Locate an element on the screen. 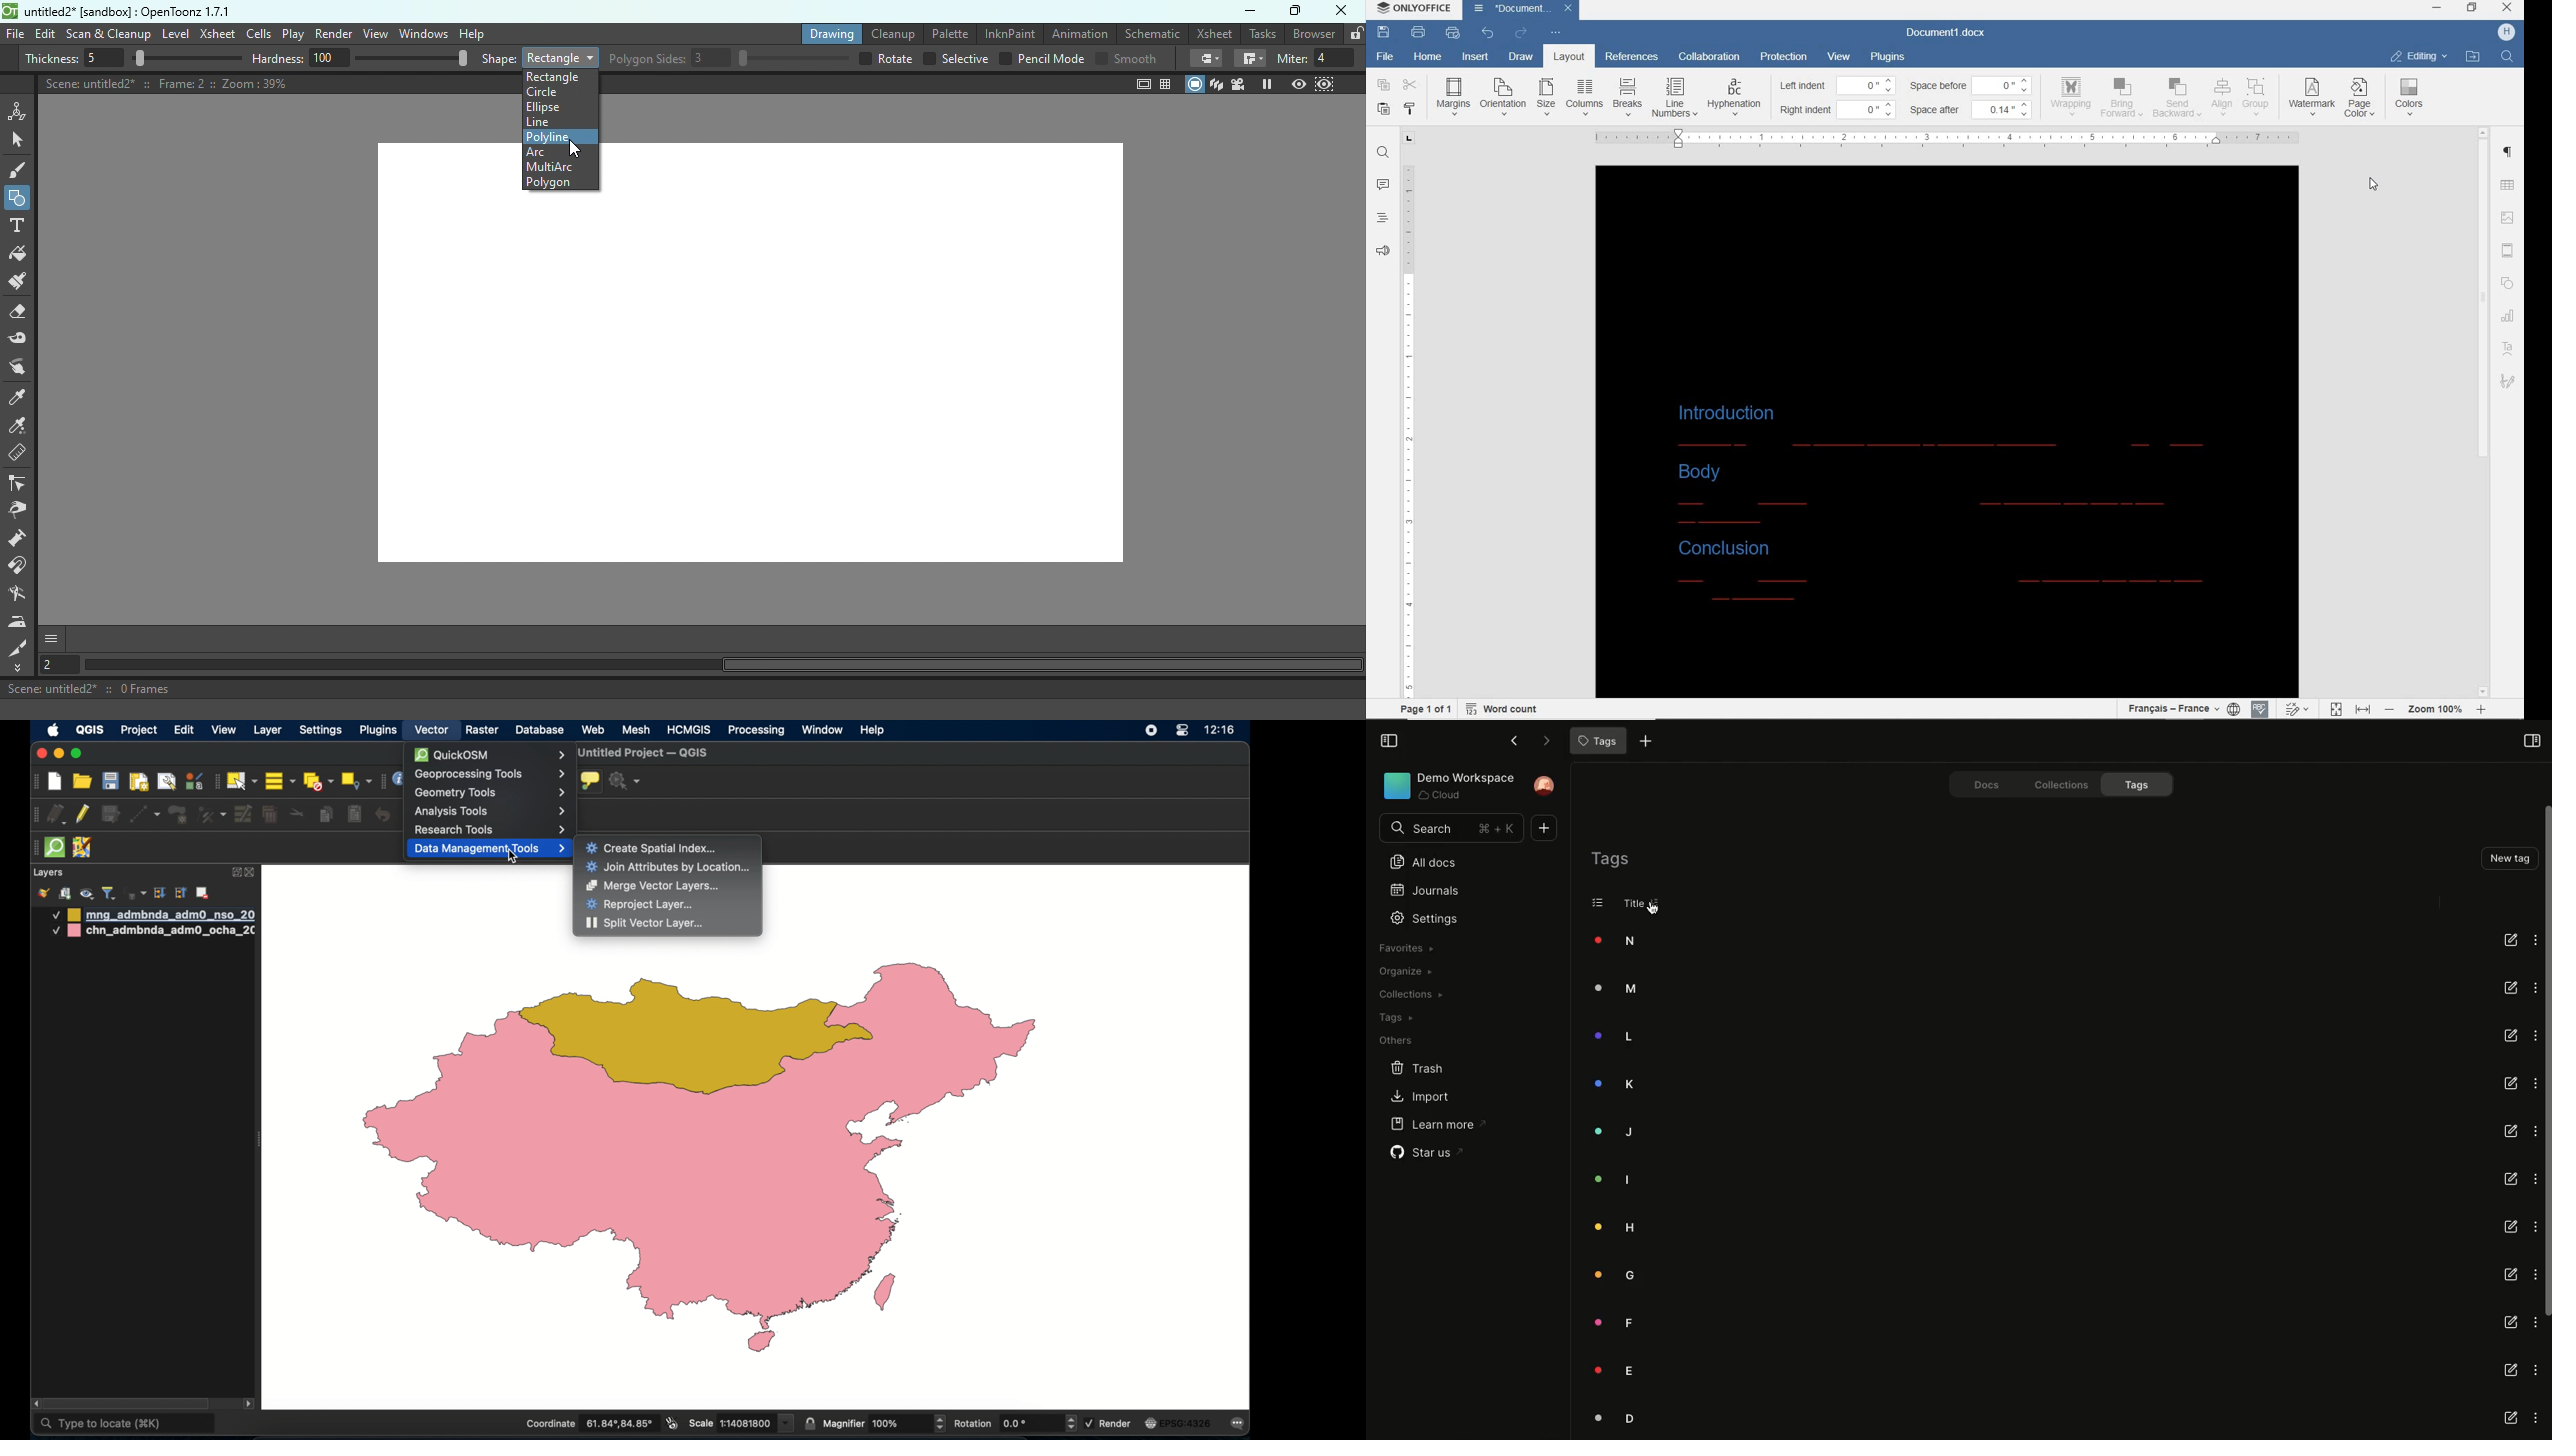 The height and width of the screenshot is (1456, 2576). Palette is located at coordinates (946, 34).